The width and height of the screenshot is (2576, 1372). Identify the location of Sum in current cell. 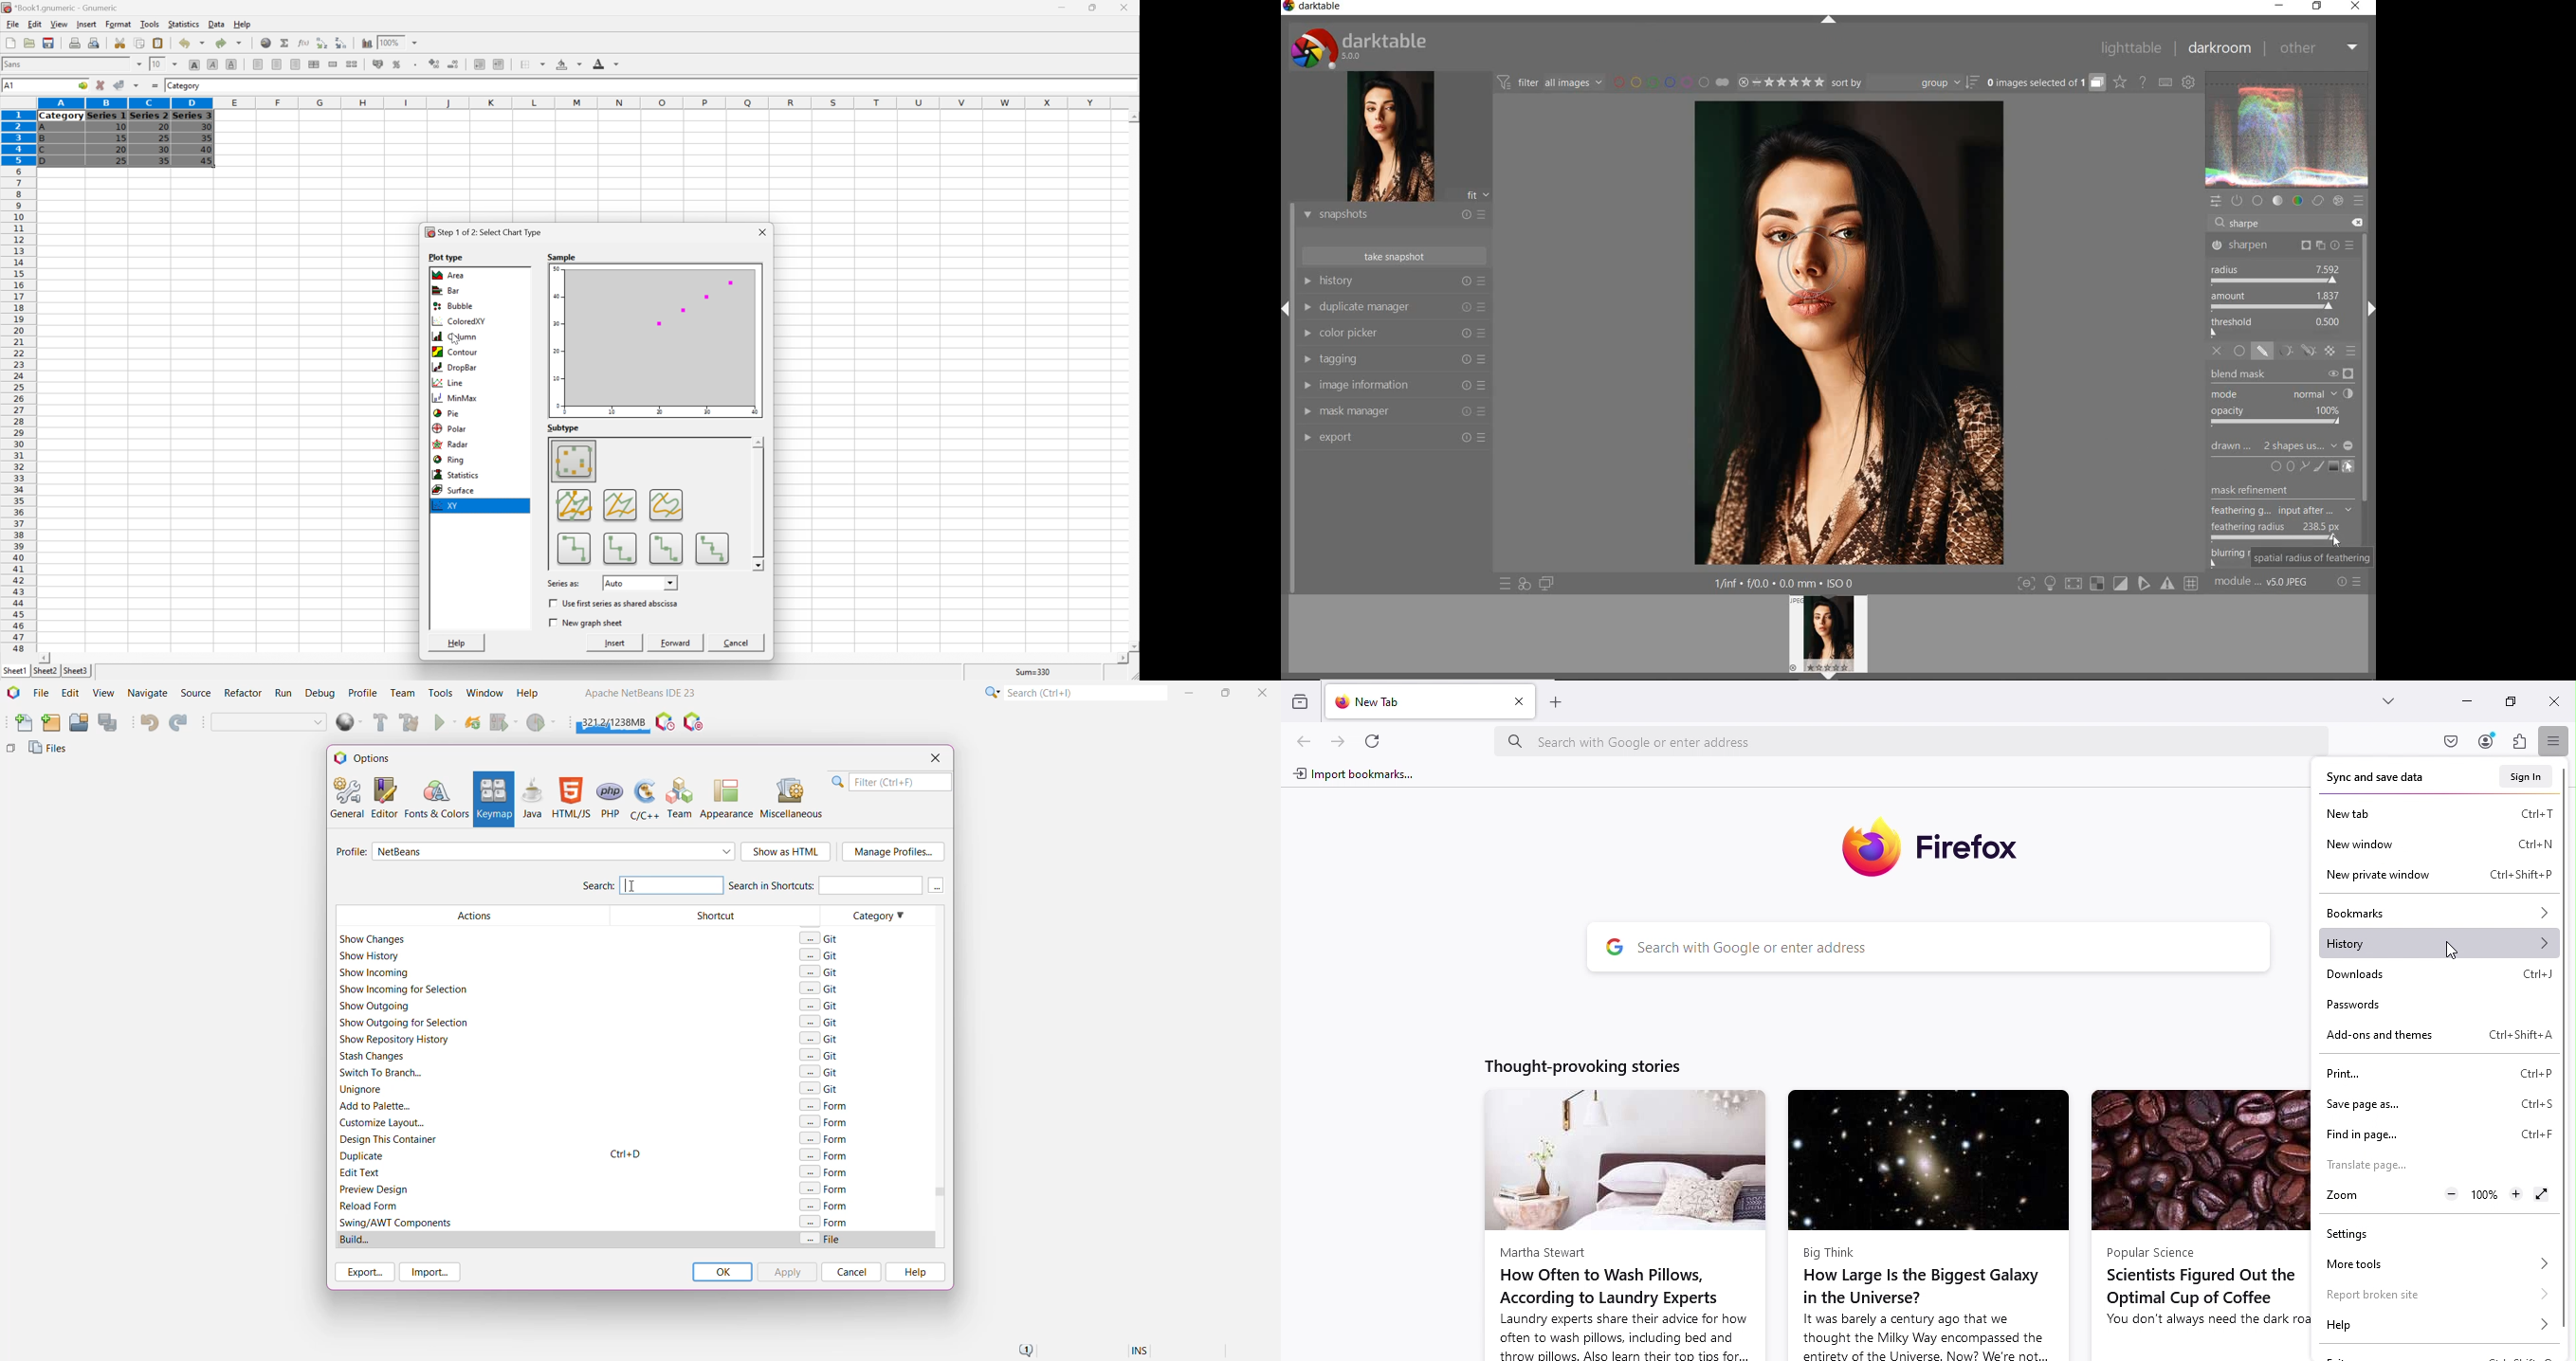
(286, 43).